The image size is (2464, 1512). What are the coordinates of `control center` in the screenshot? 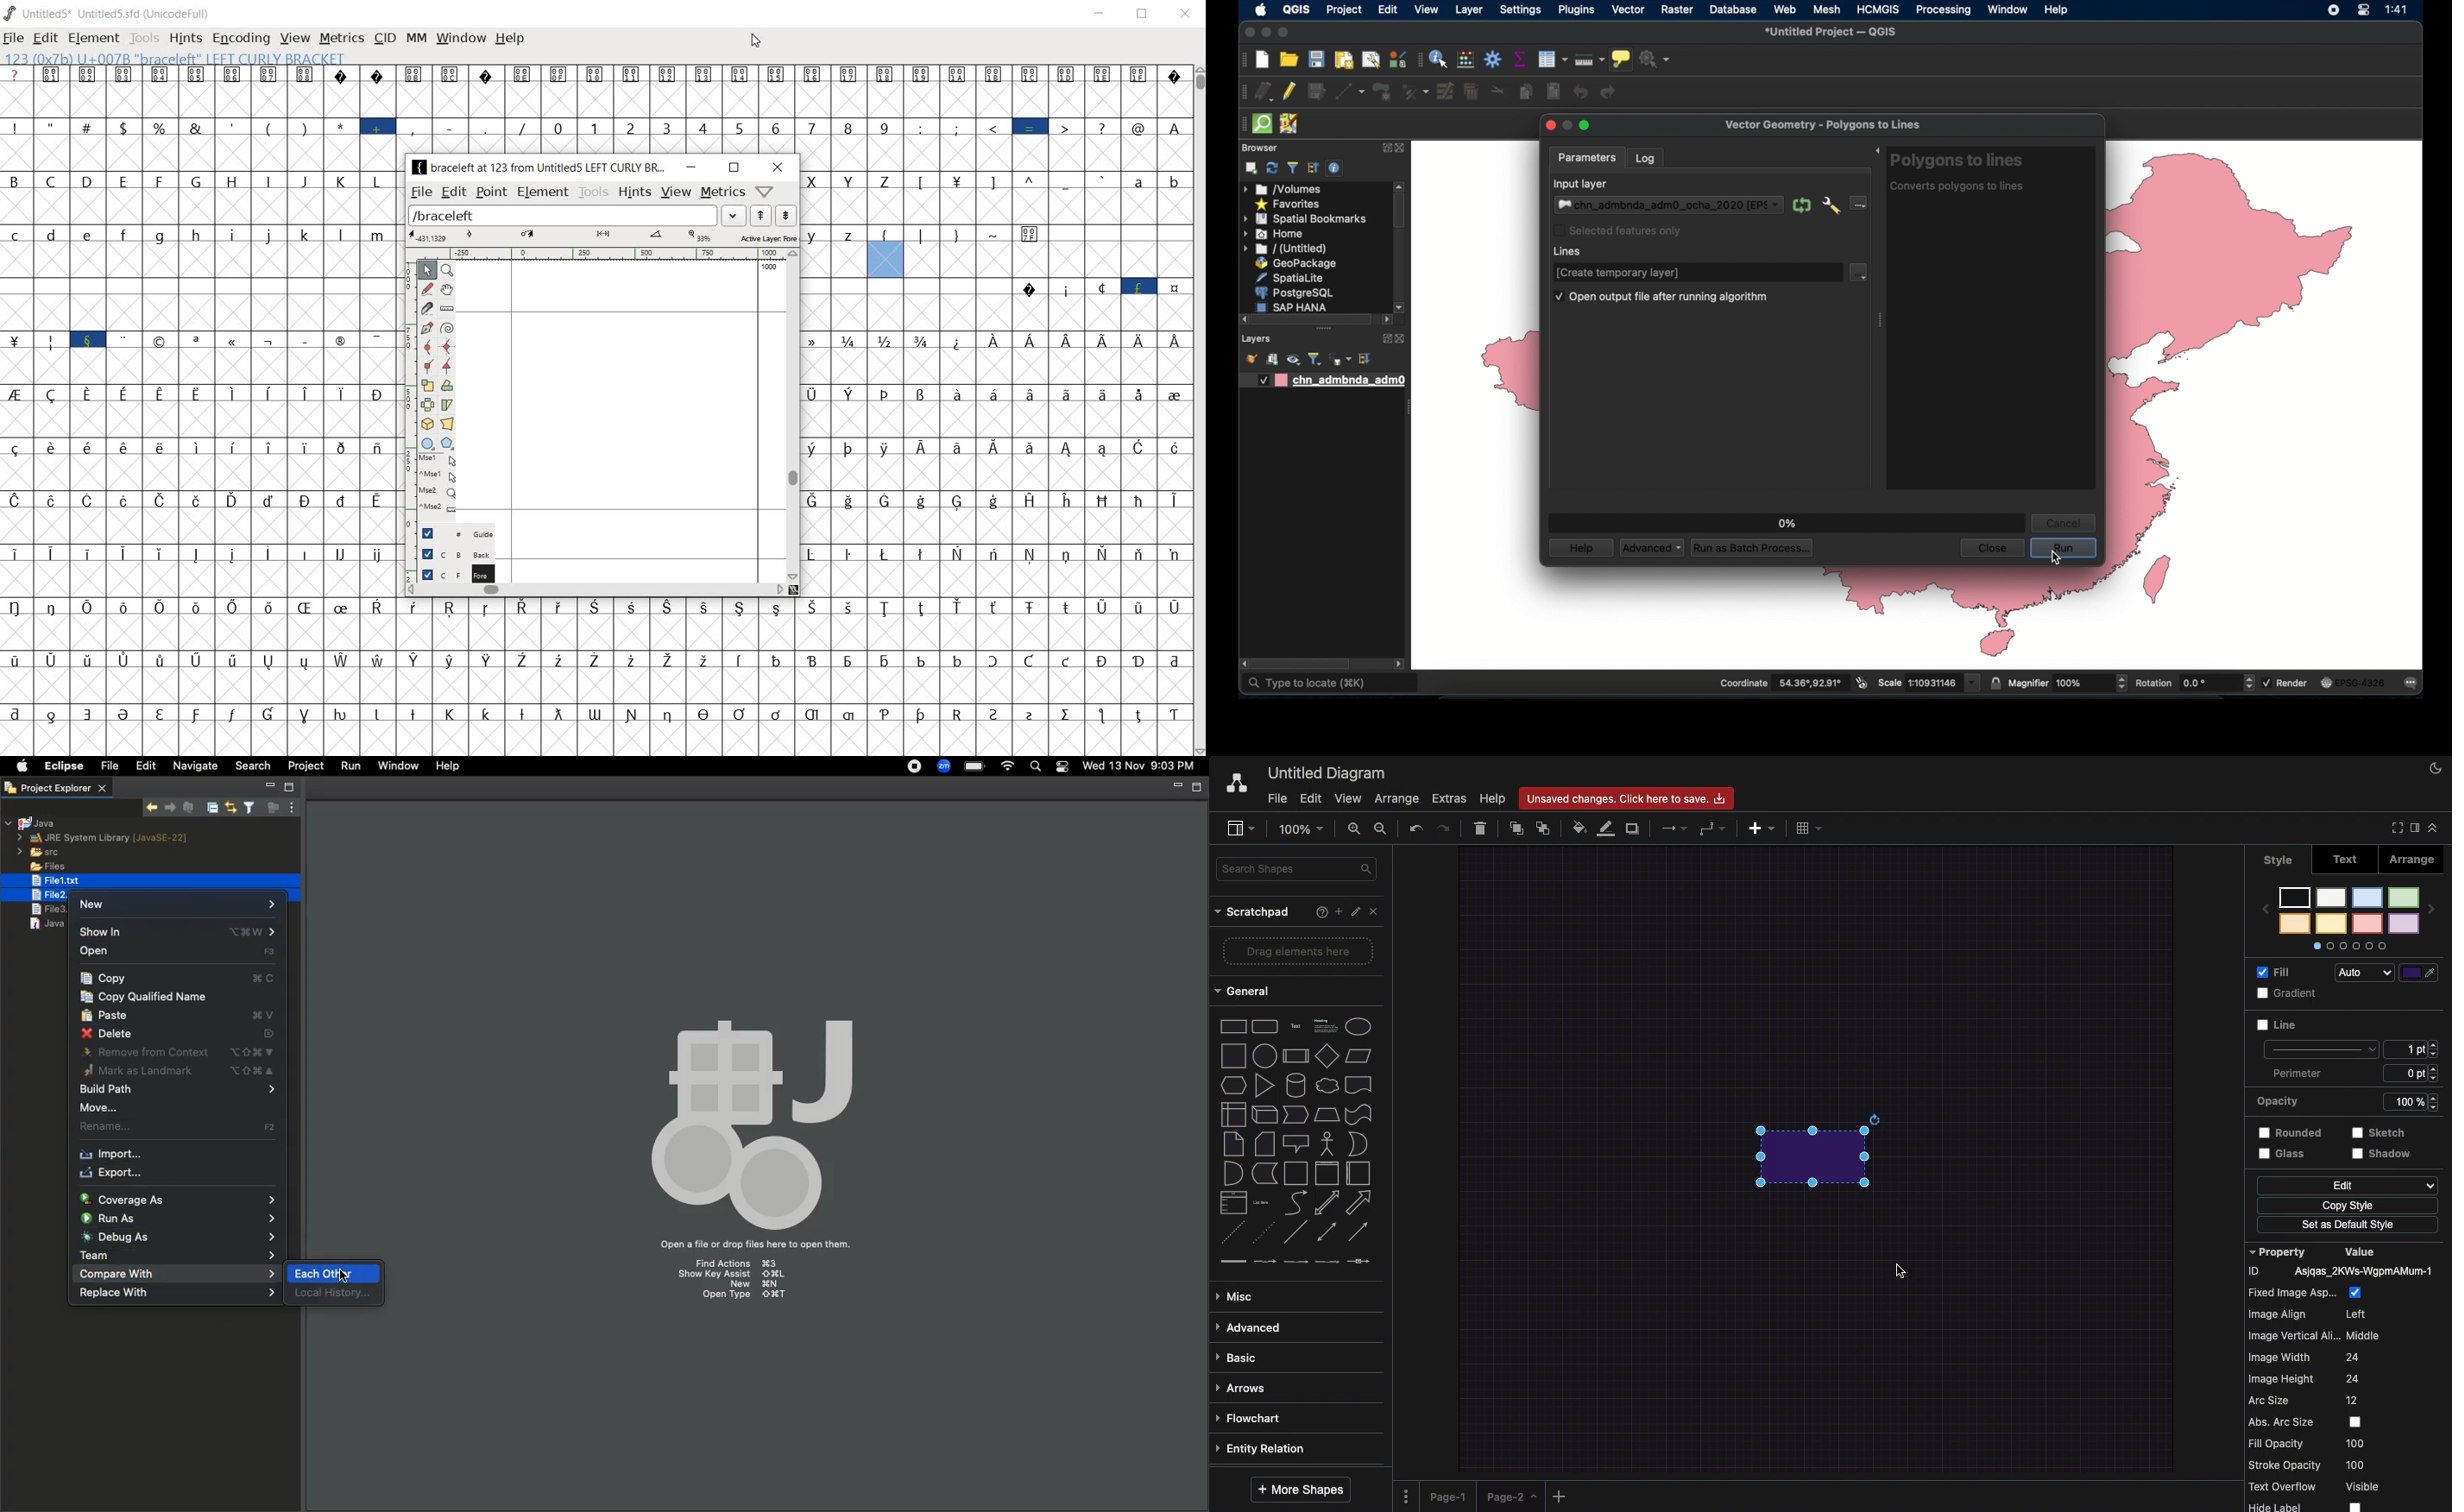 It's located at (2362, 12).